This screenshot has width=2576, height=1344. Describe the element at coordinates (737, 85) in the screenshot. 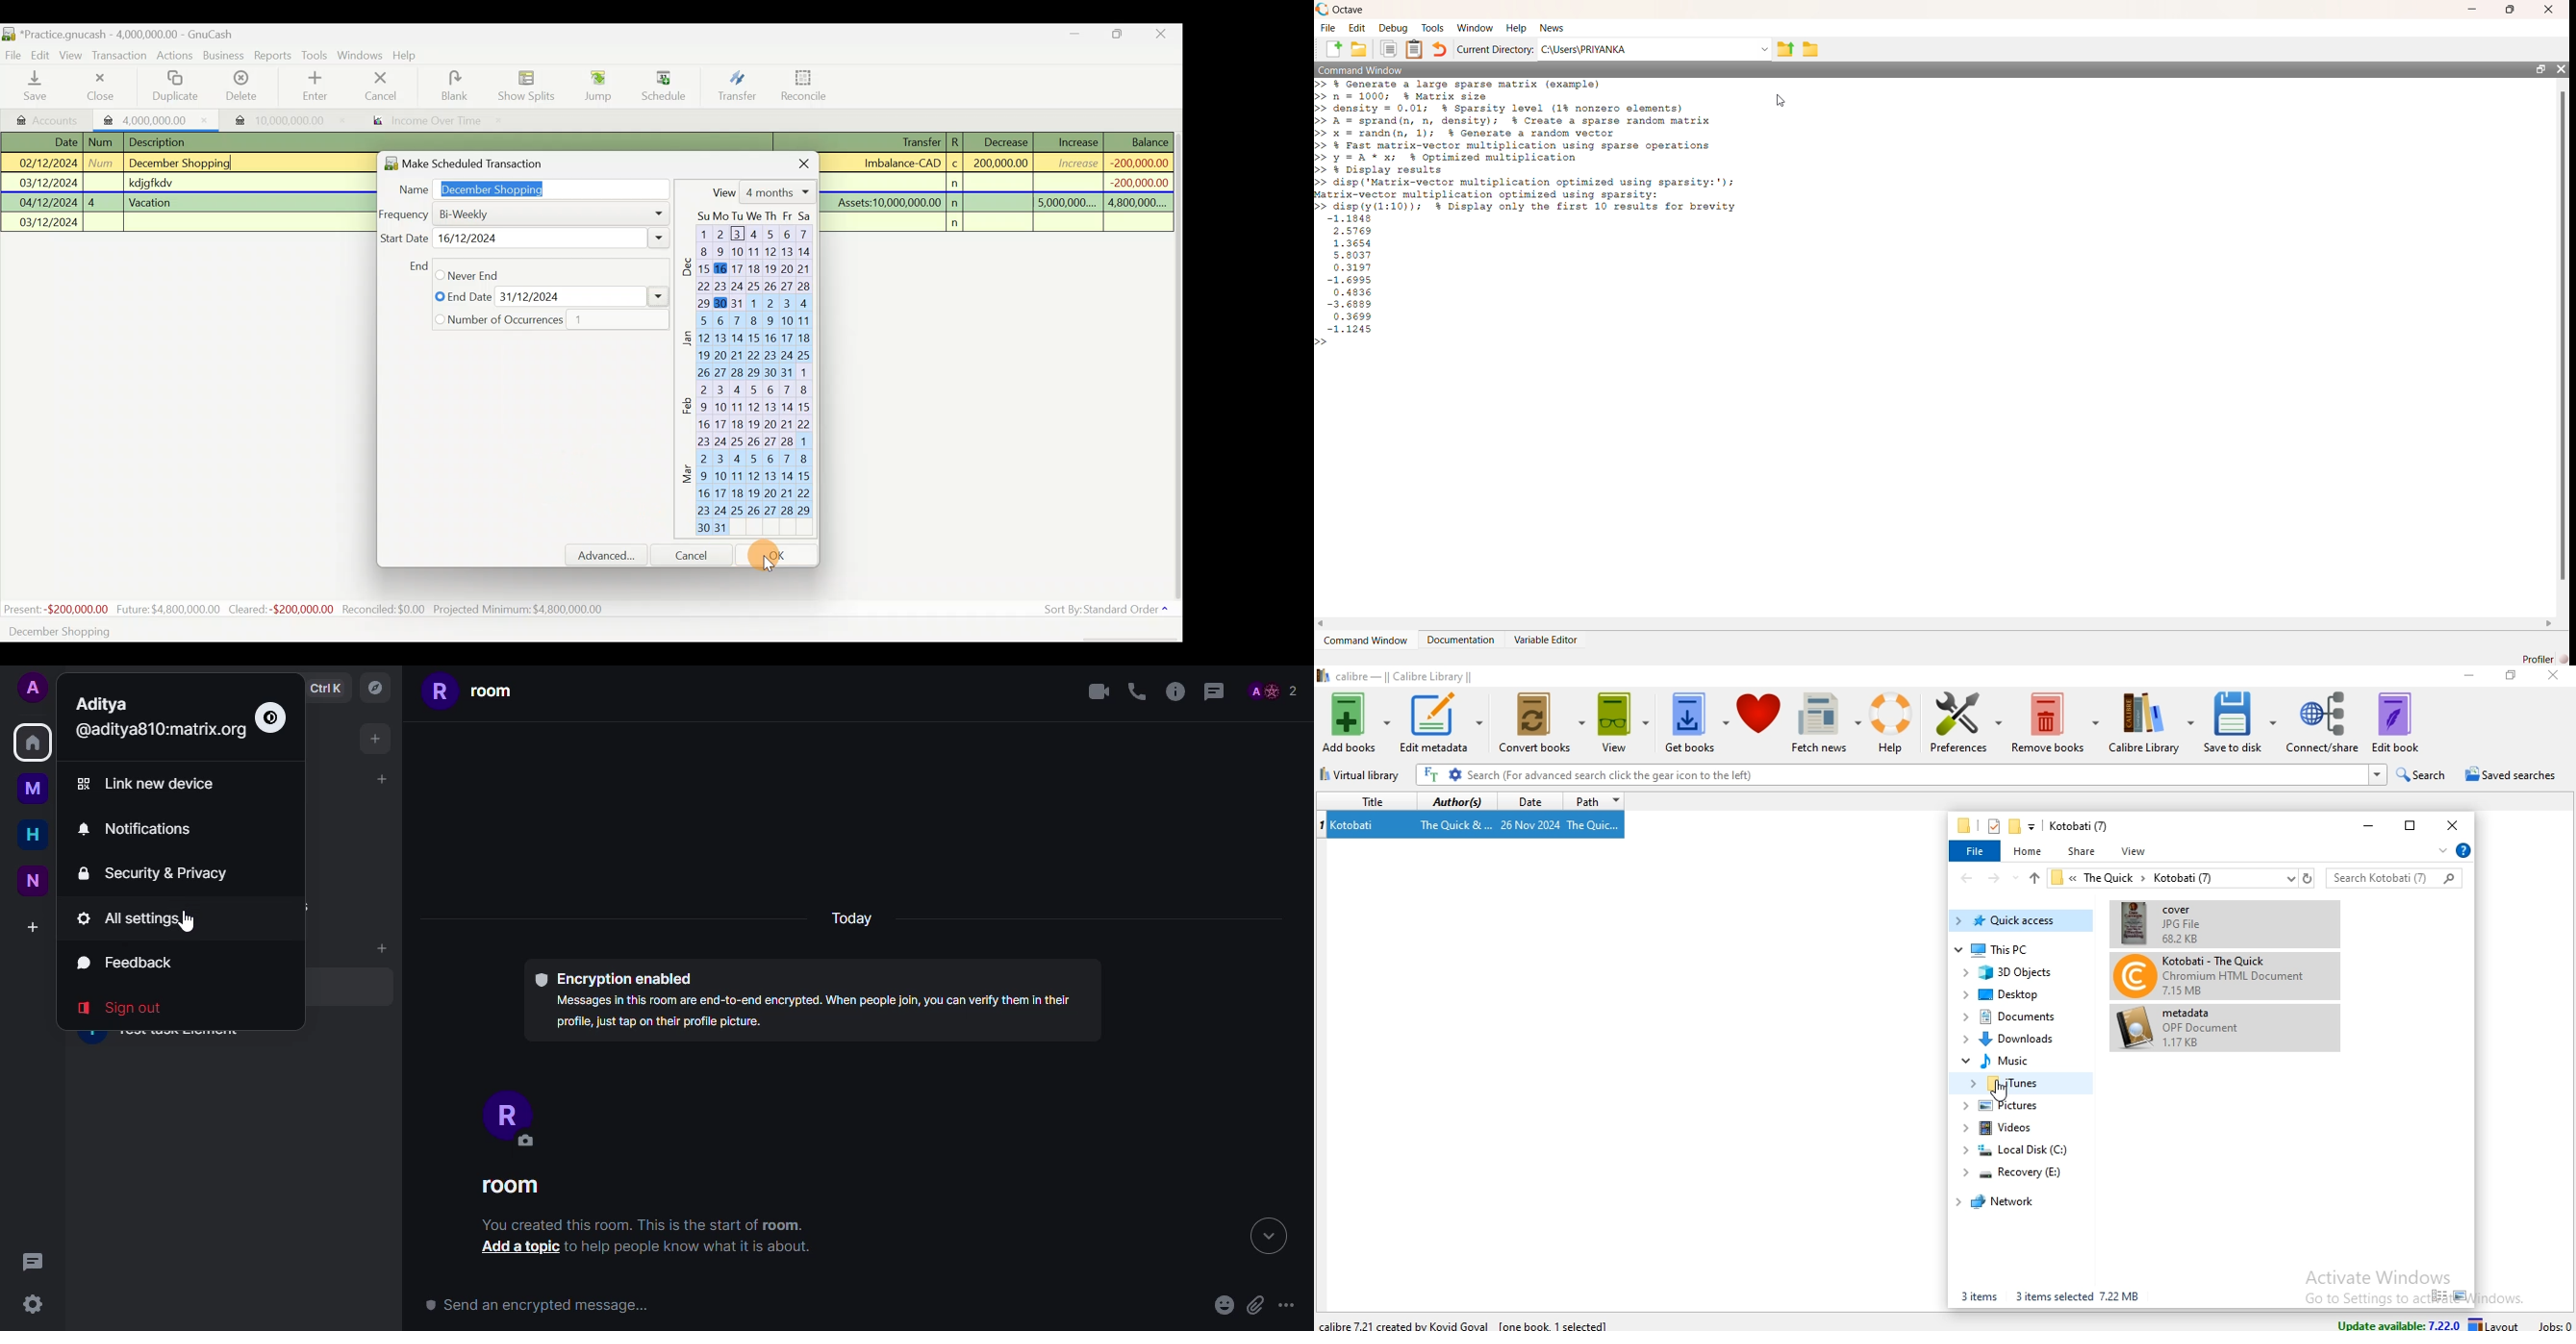

I see `Transfer` at that location.